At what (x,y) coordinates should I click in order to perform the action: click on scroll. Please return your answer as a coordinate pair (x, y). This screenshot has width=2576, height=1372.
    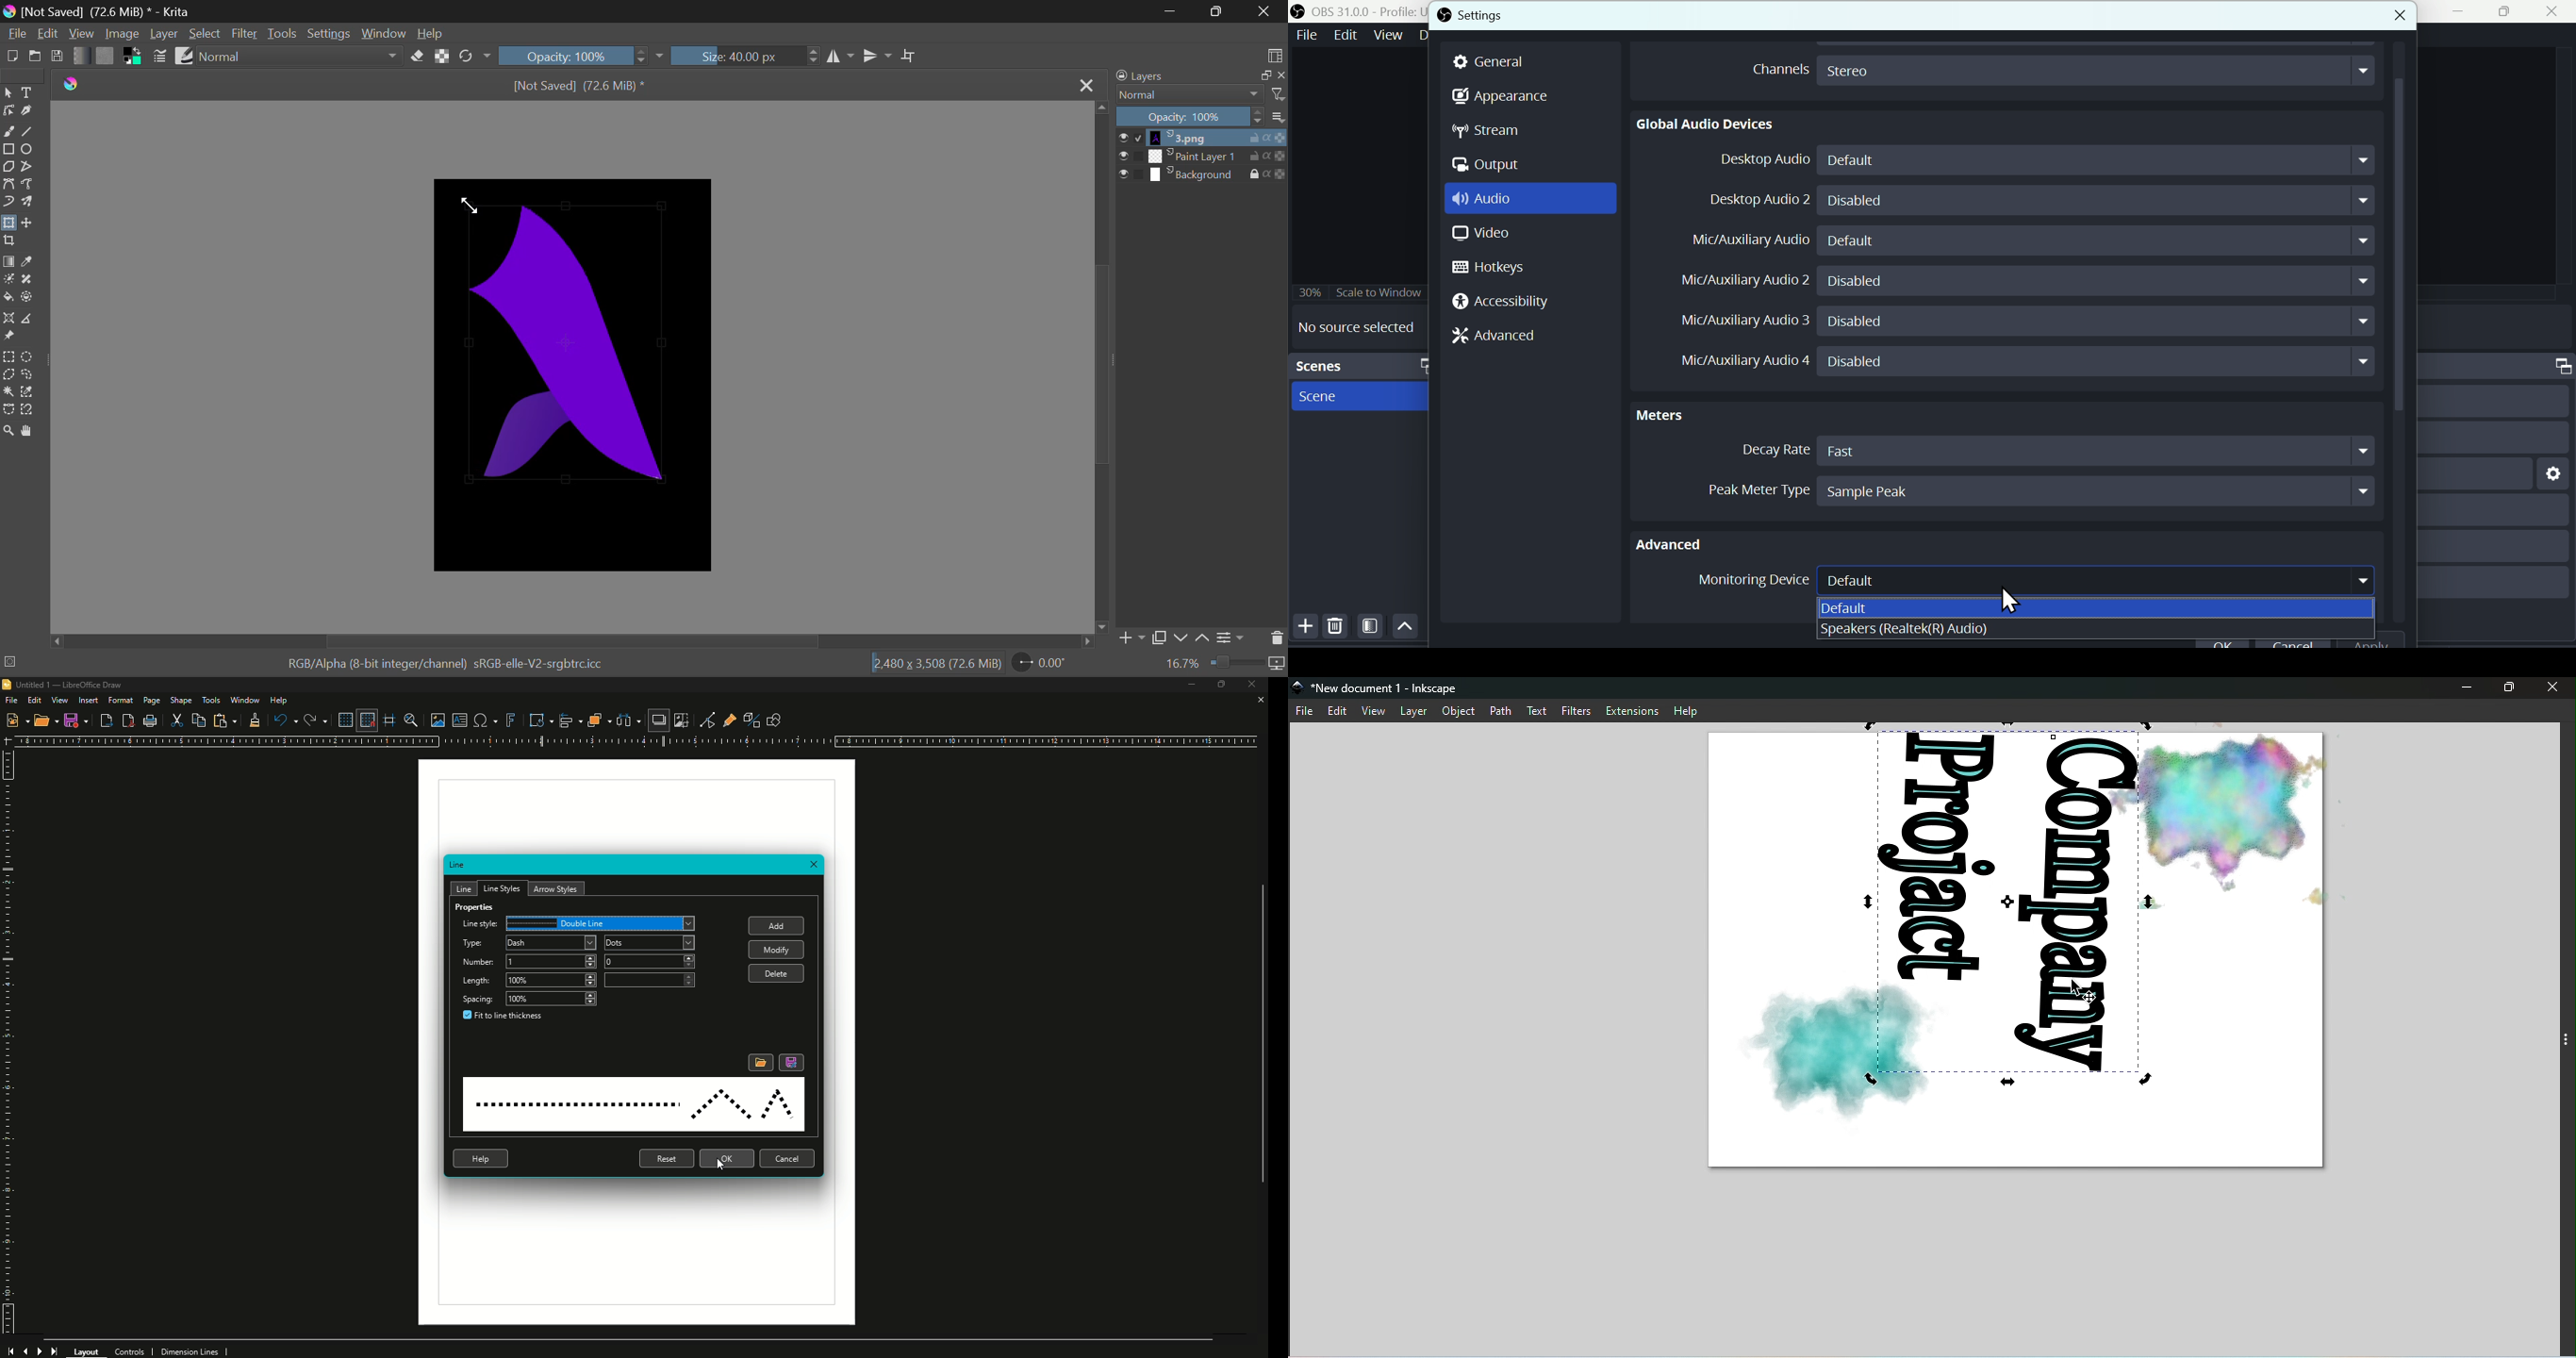
    Looking at the image, I should click on (1256, 1044).